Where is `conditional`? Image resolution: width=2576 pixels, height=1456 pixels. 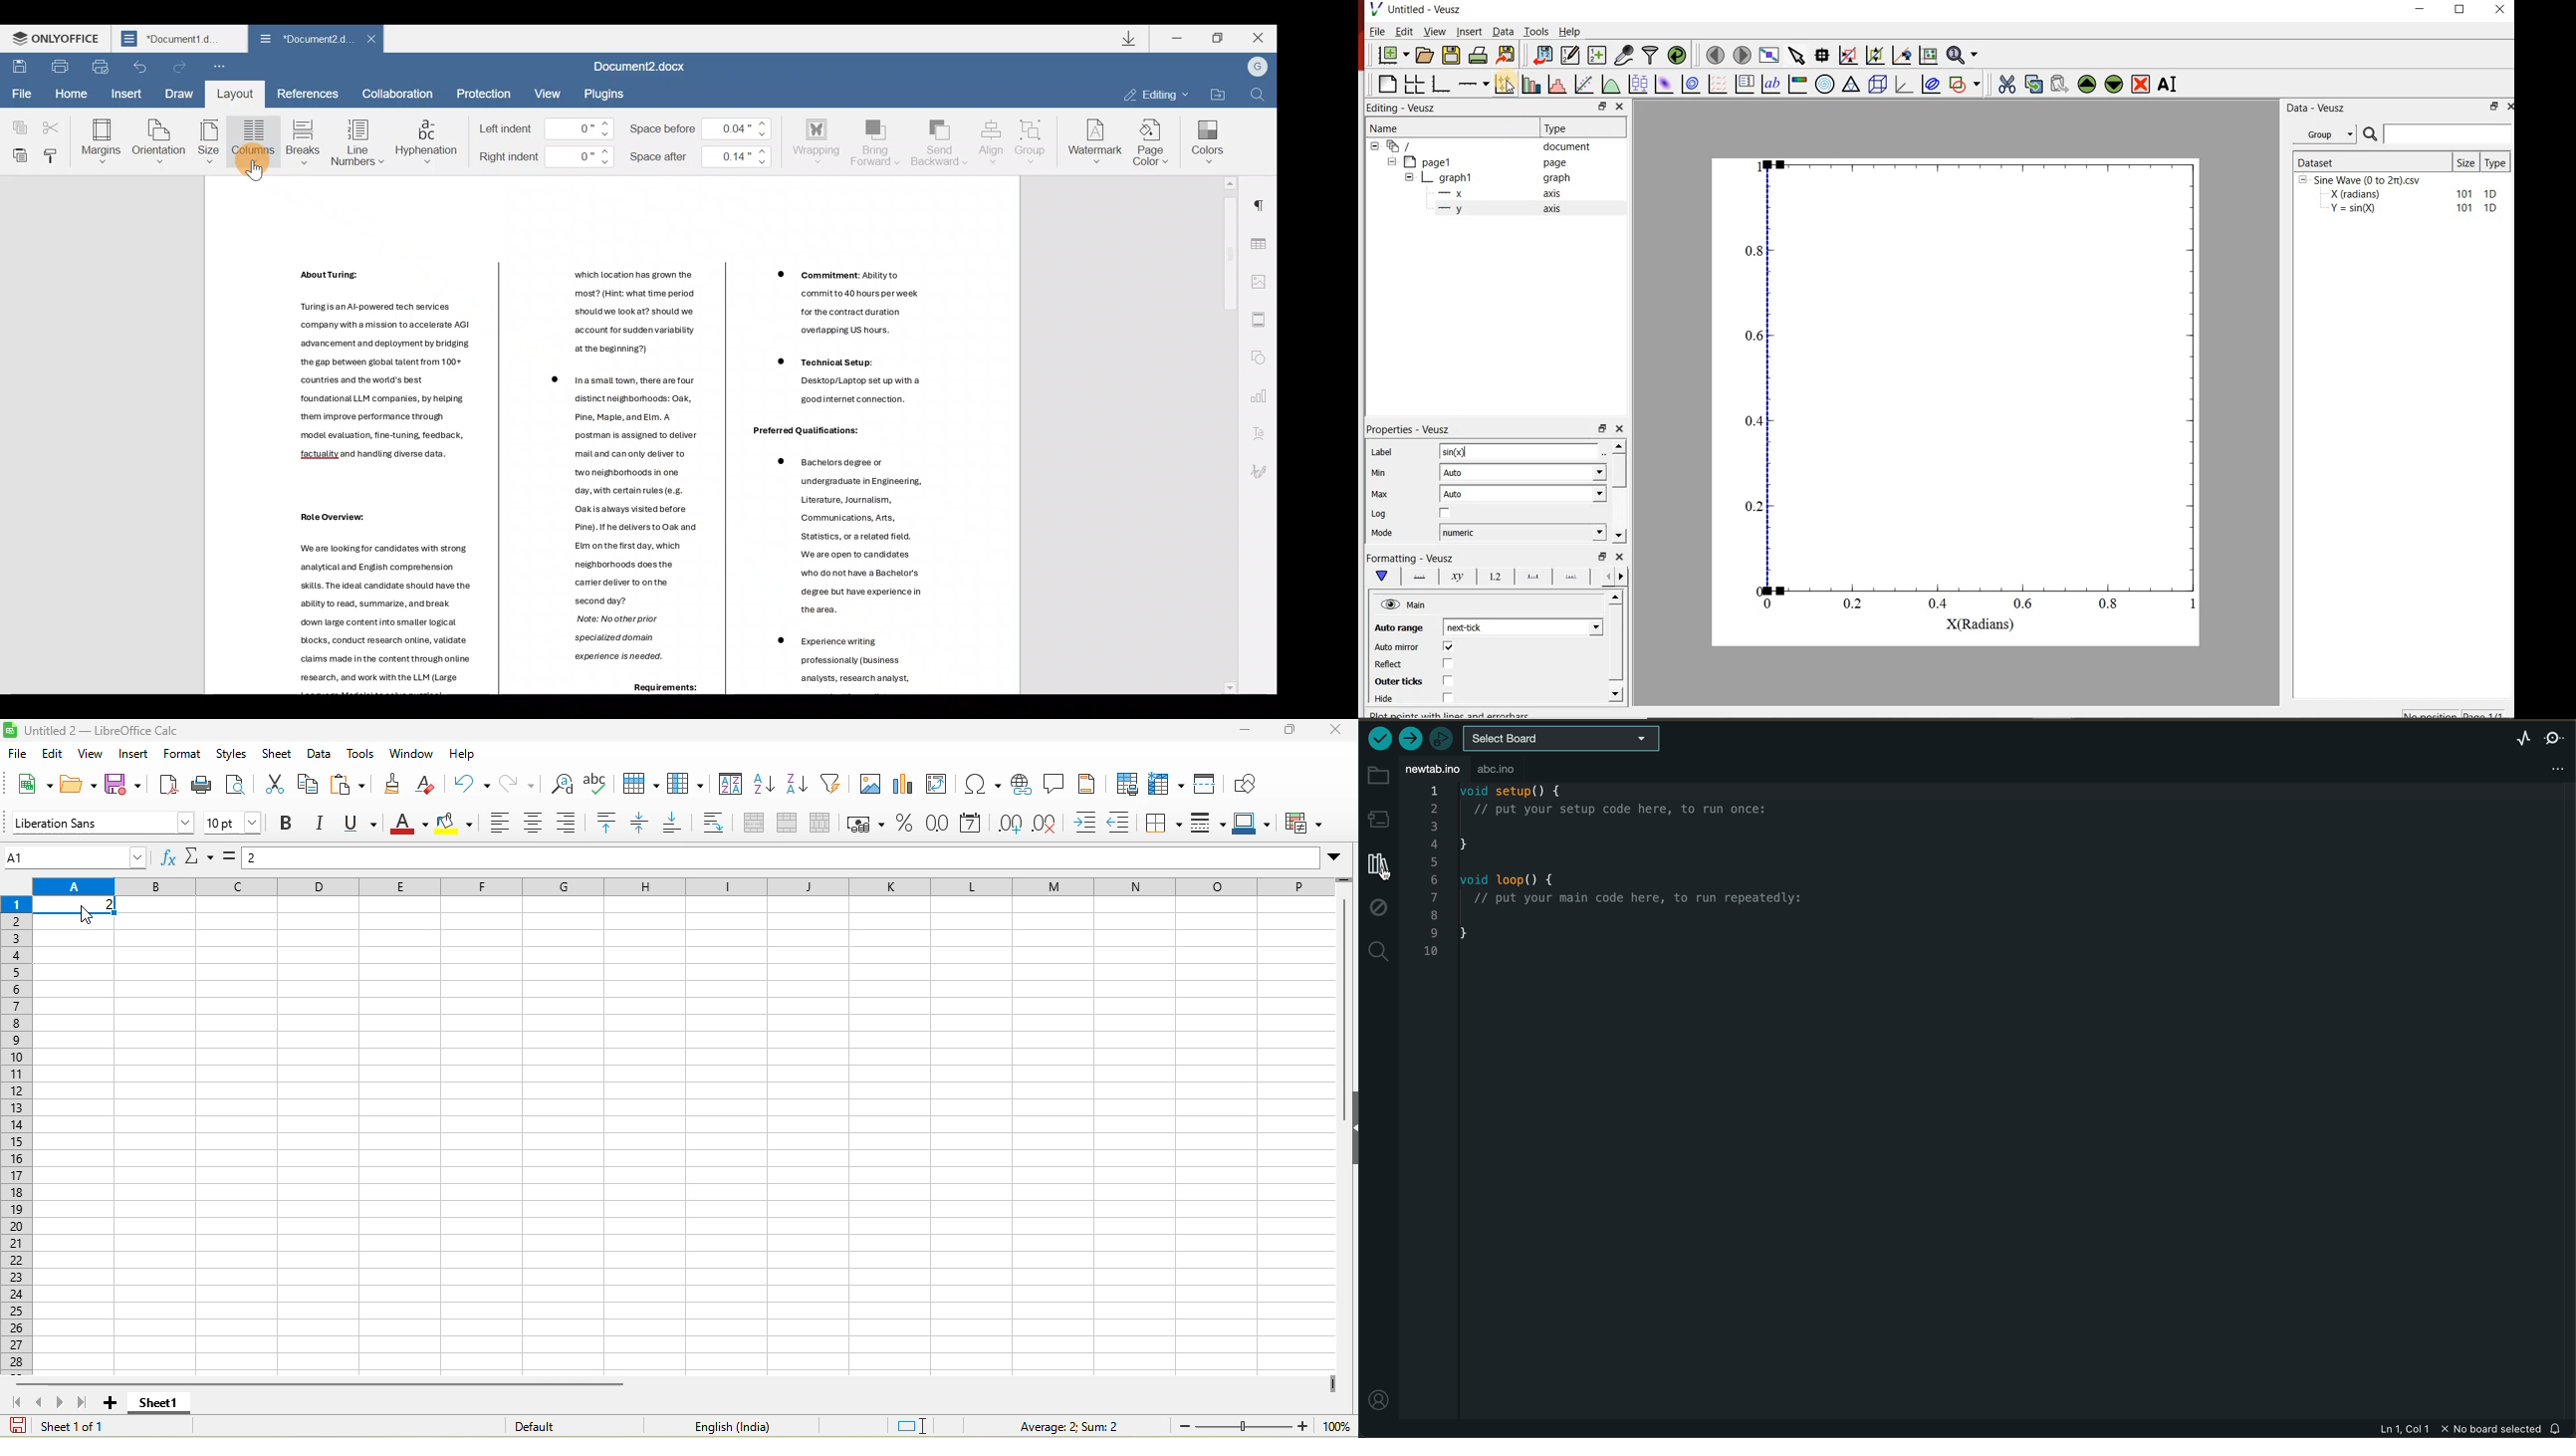 conditional is located at coordinates (1306, 823).